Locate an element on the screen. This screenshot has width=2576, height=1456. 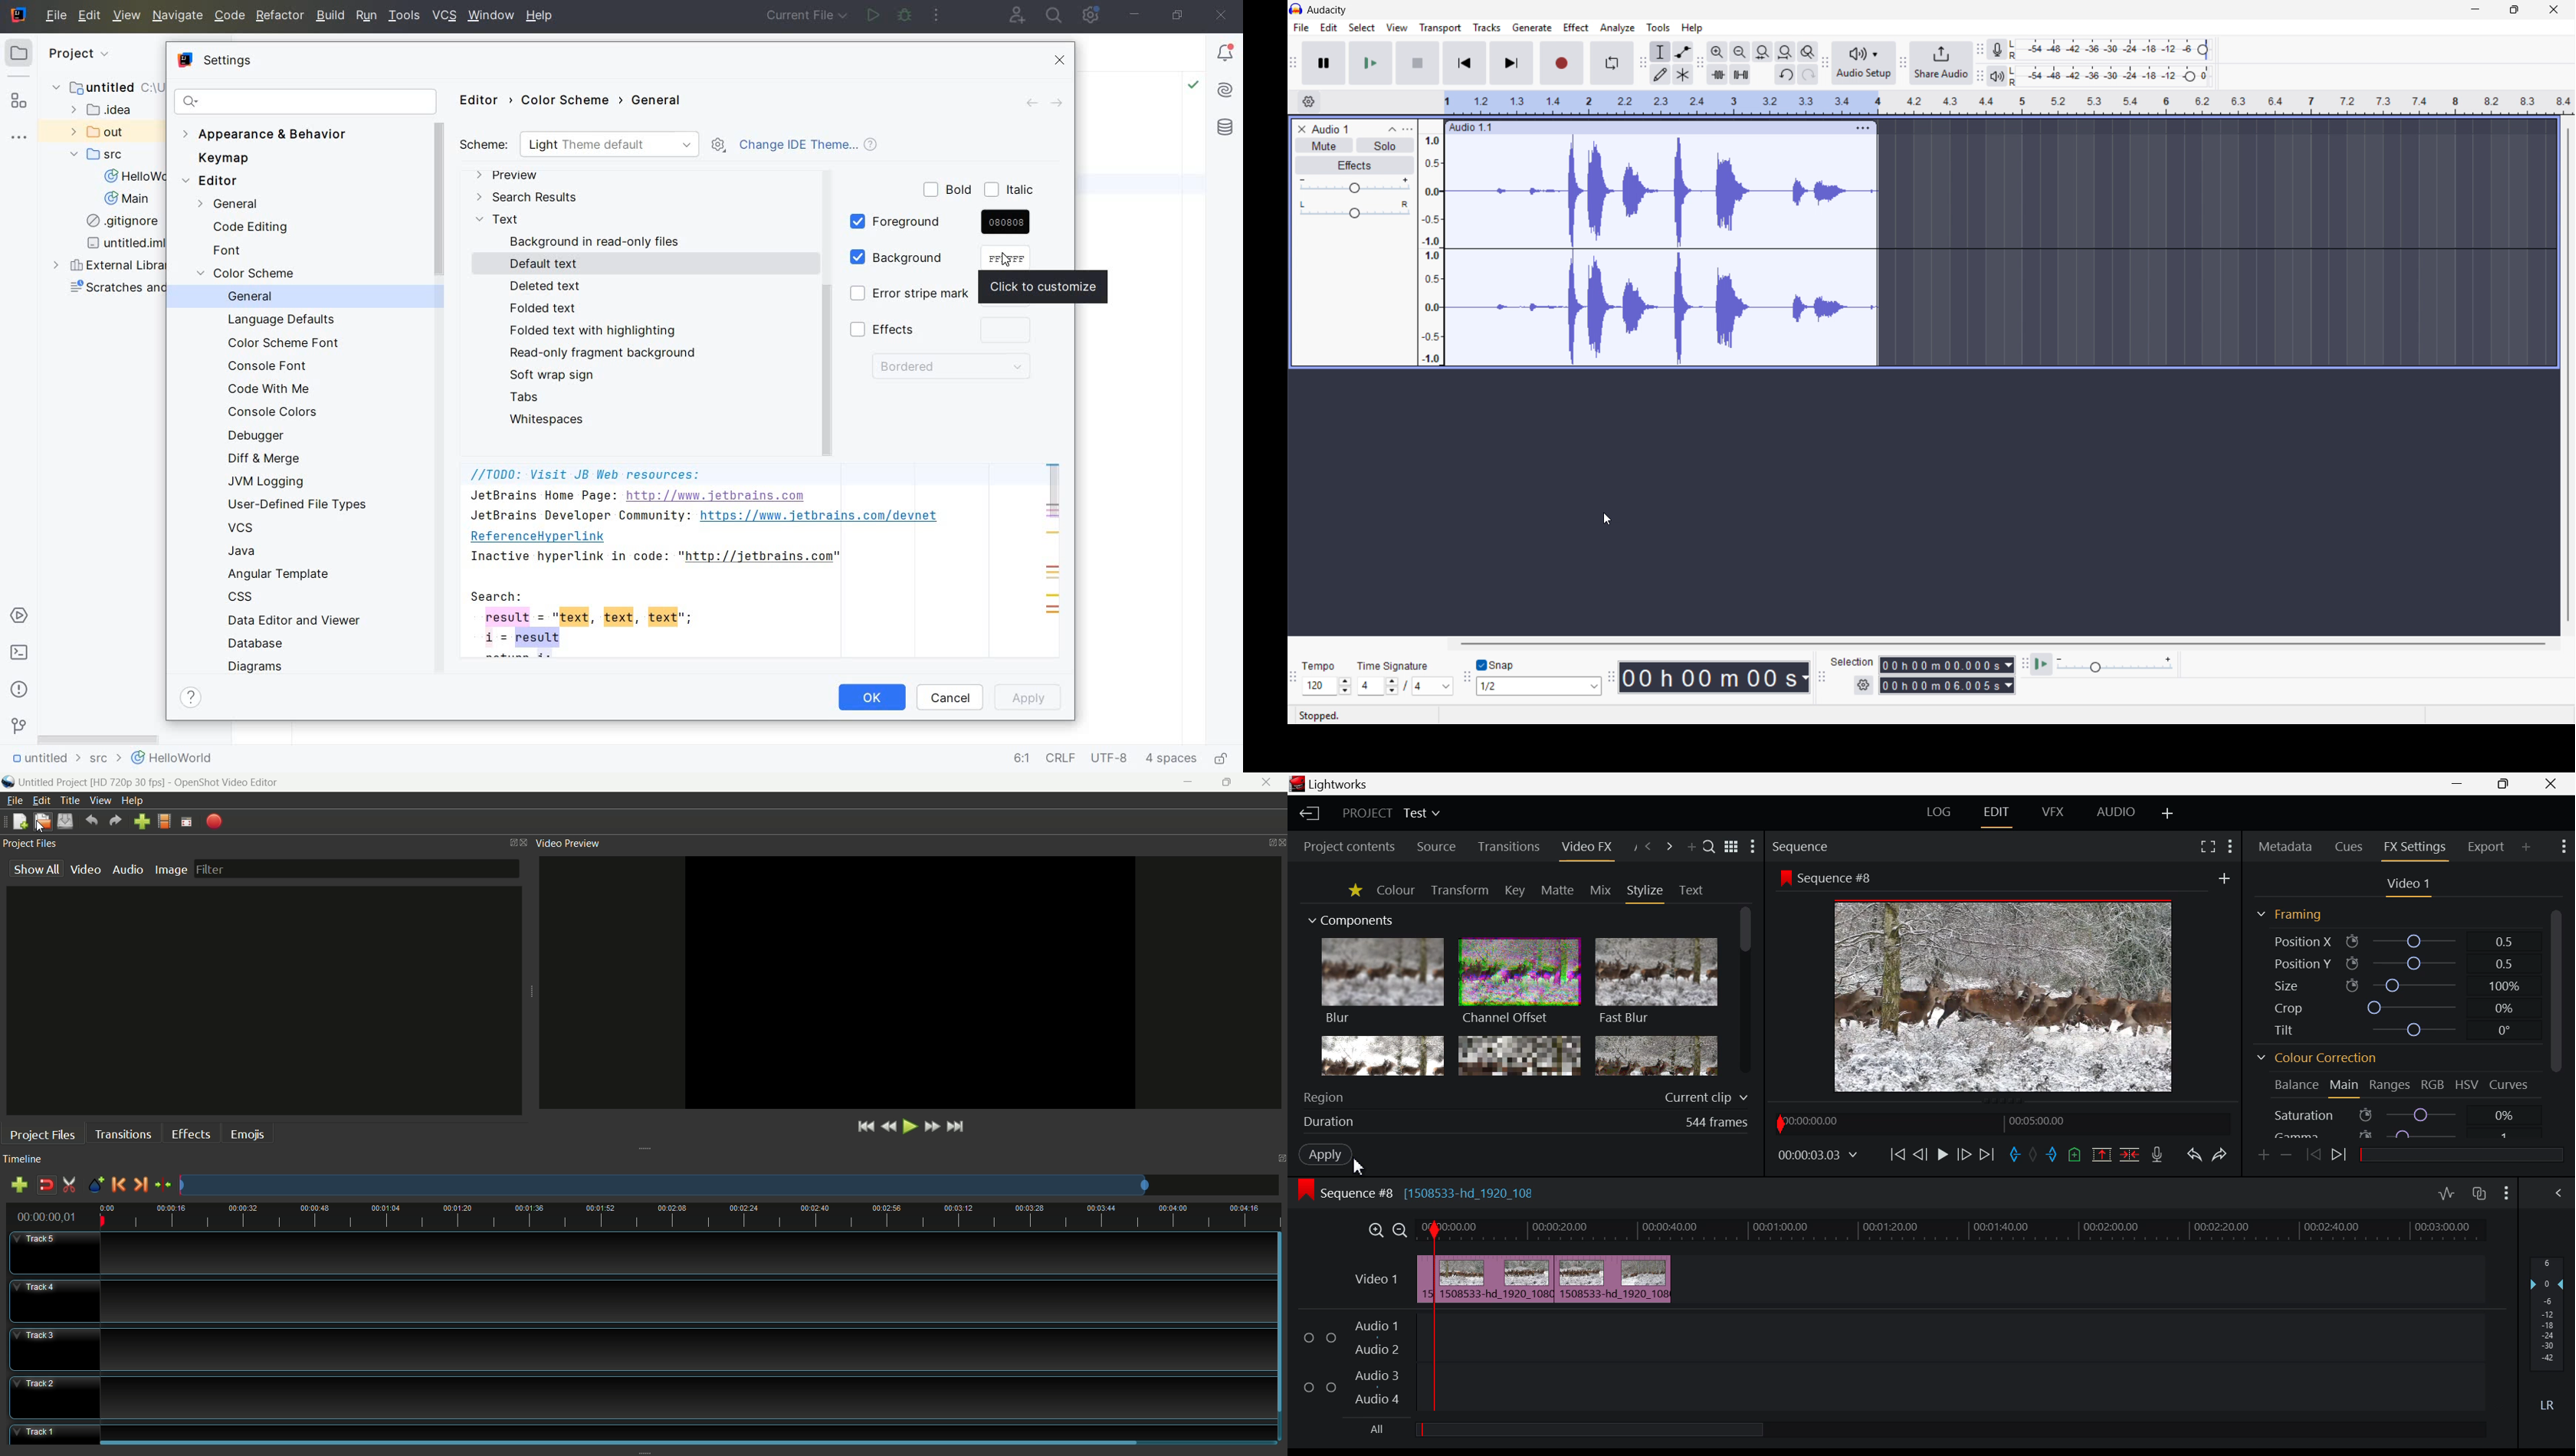
Play  is located at coordinates (1370, 63).